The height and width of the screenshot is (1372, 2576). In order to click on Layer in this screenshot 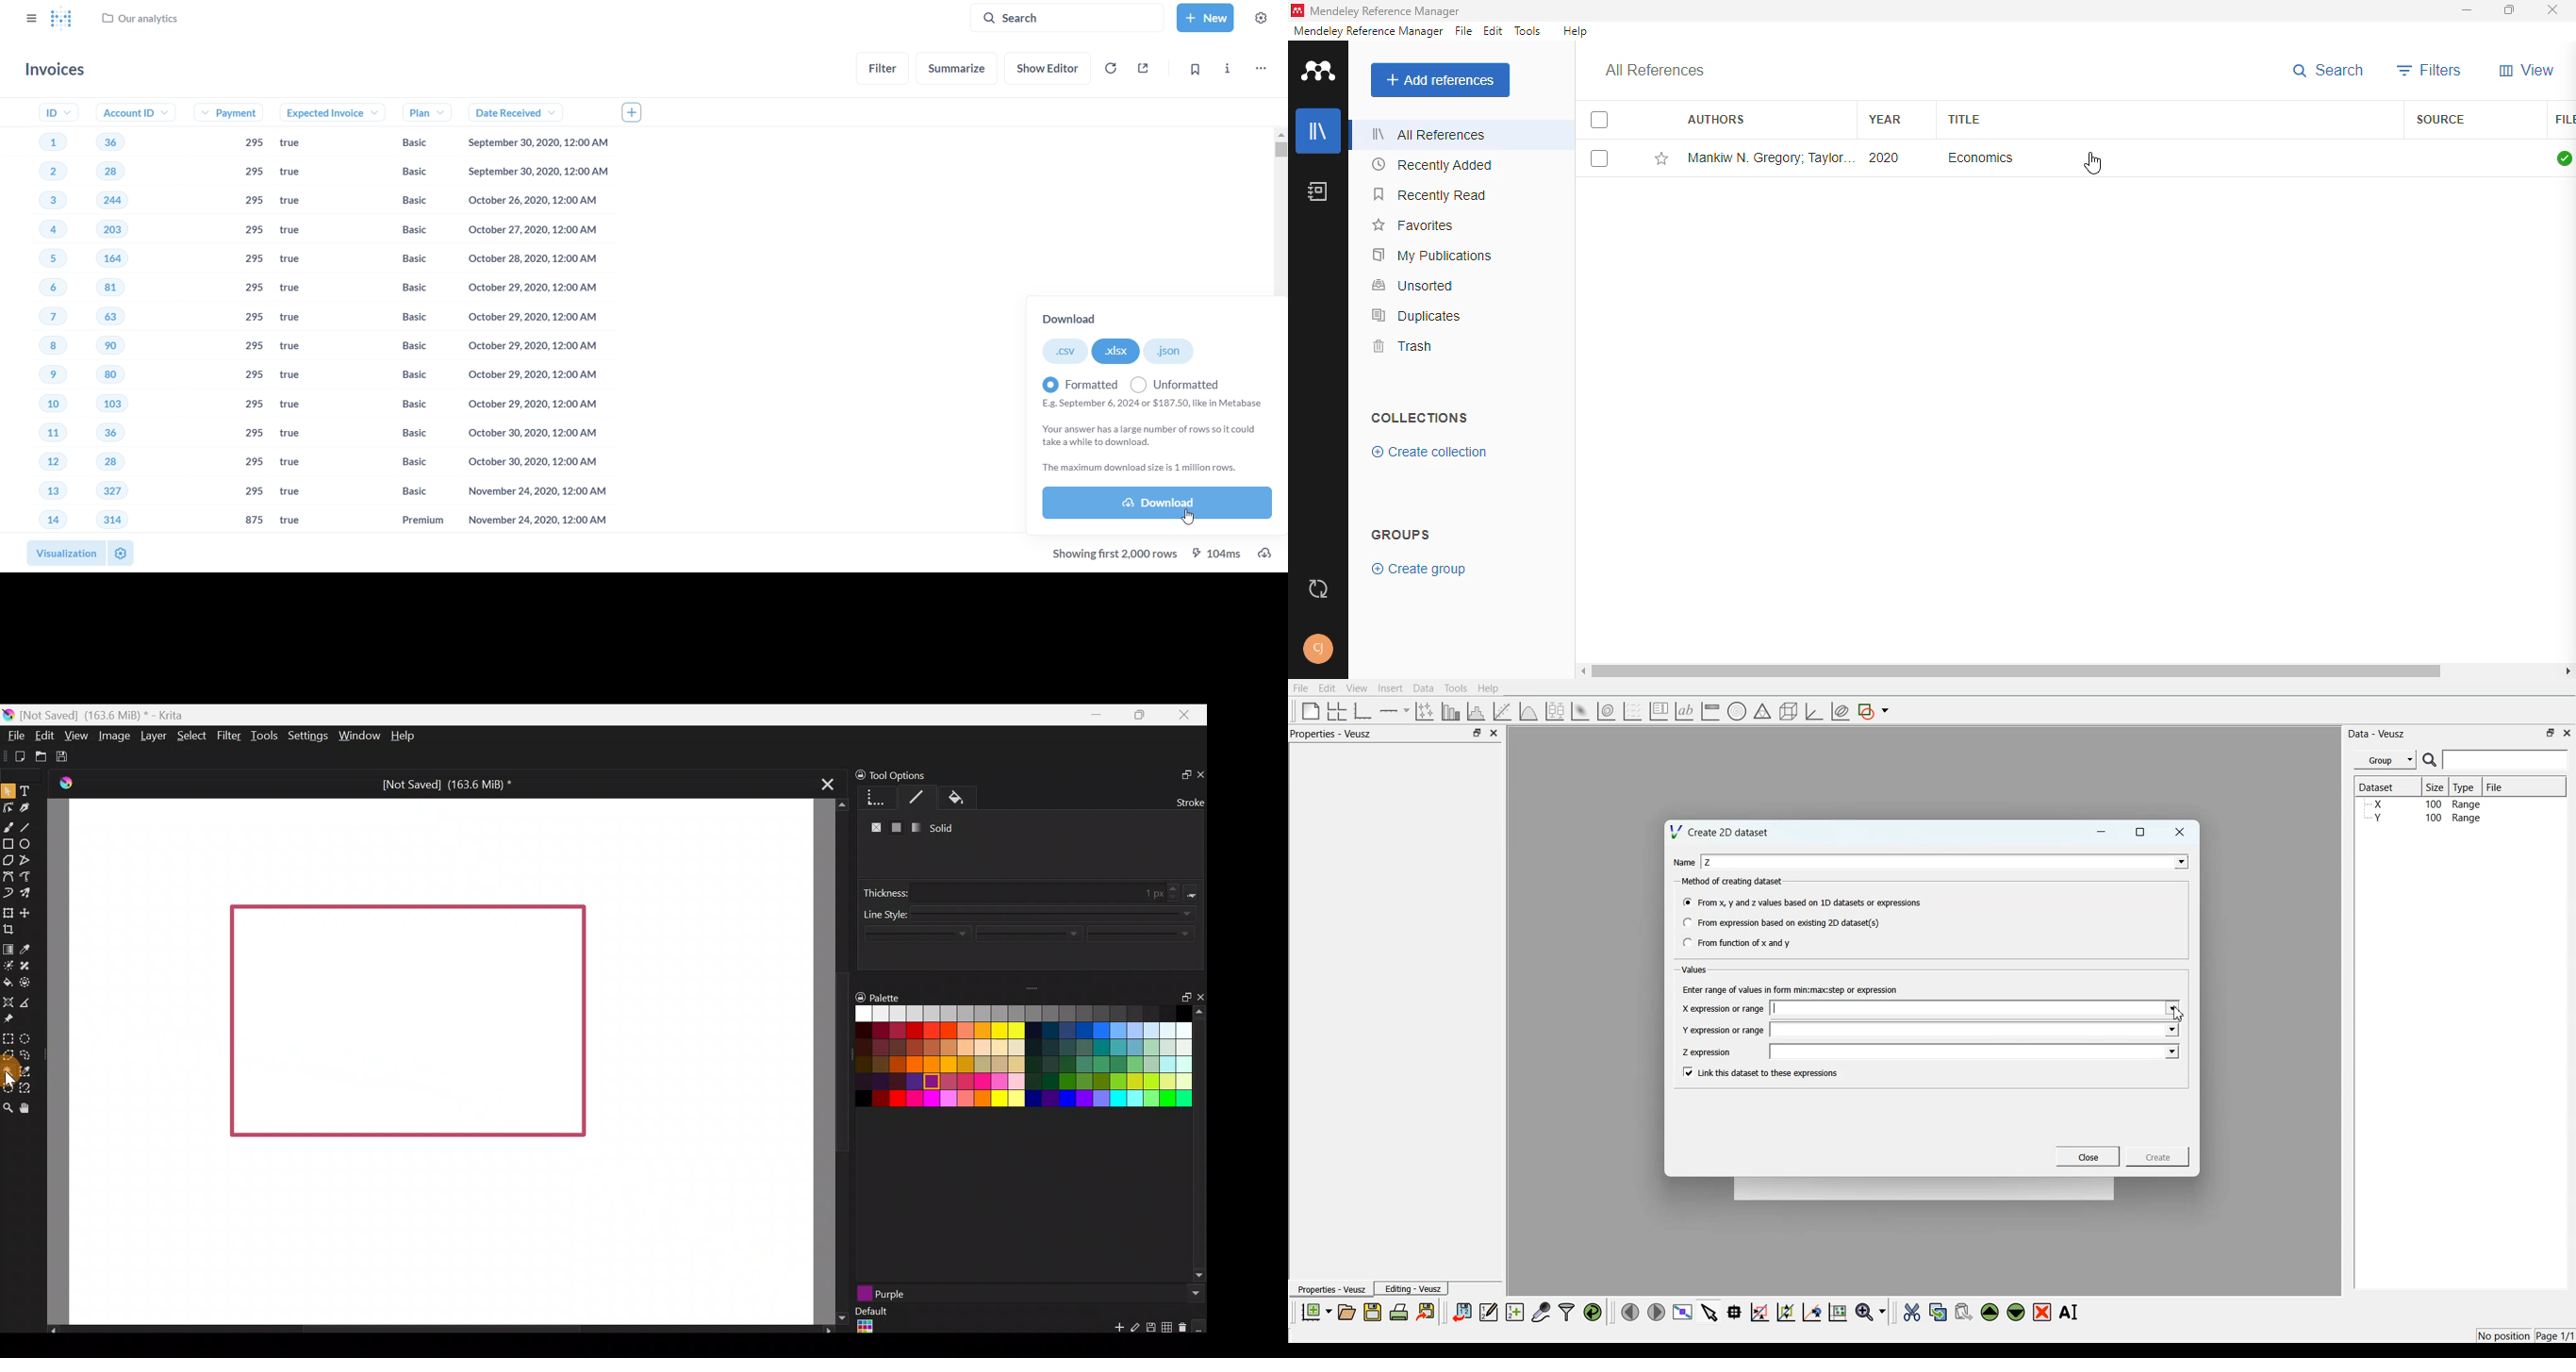, I will do `click(153, 735)`.